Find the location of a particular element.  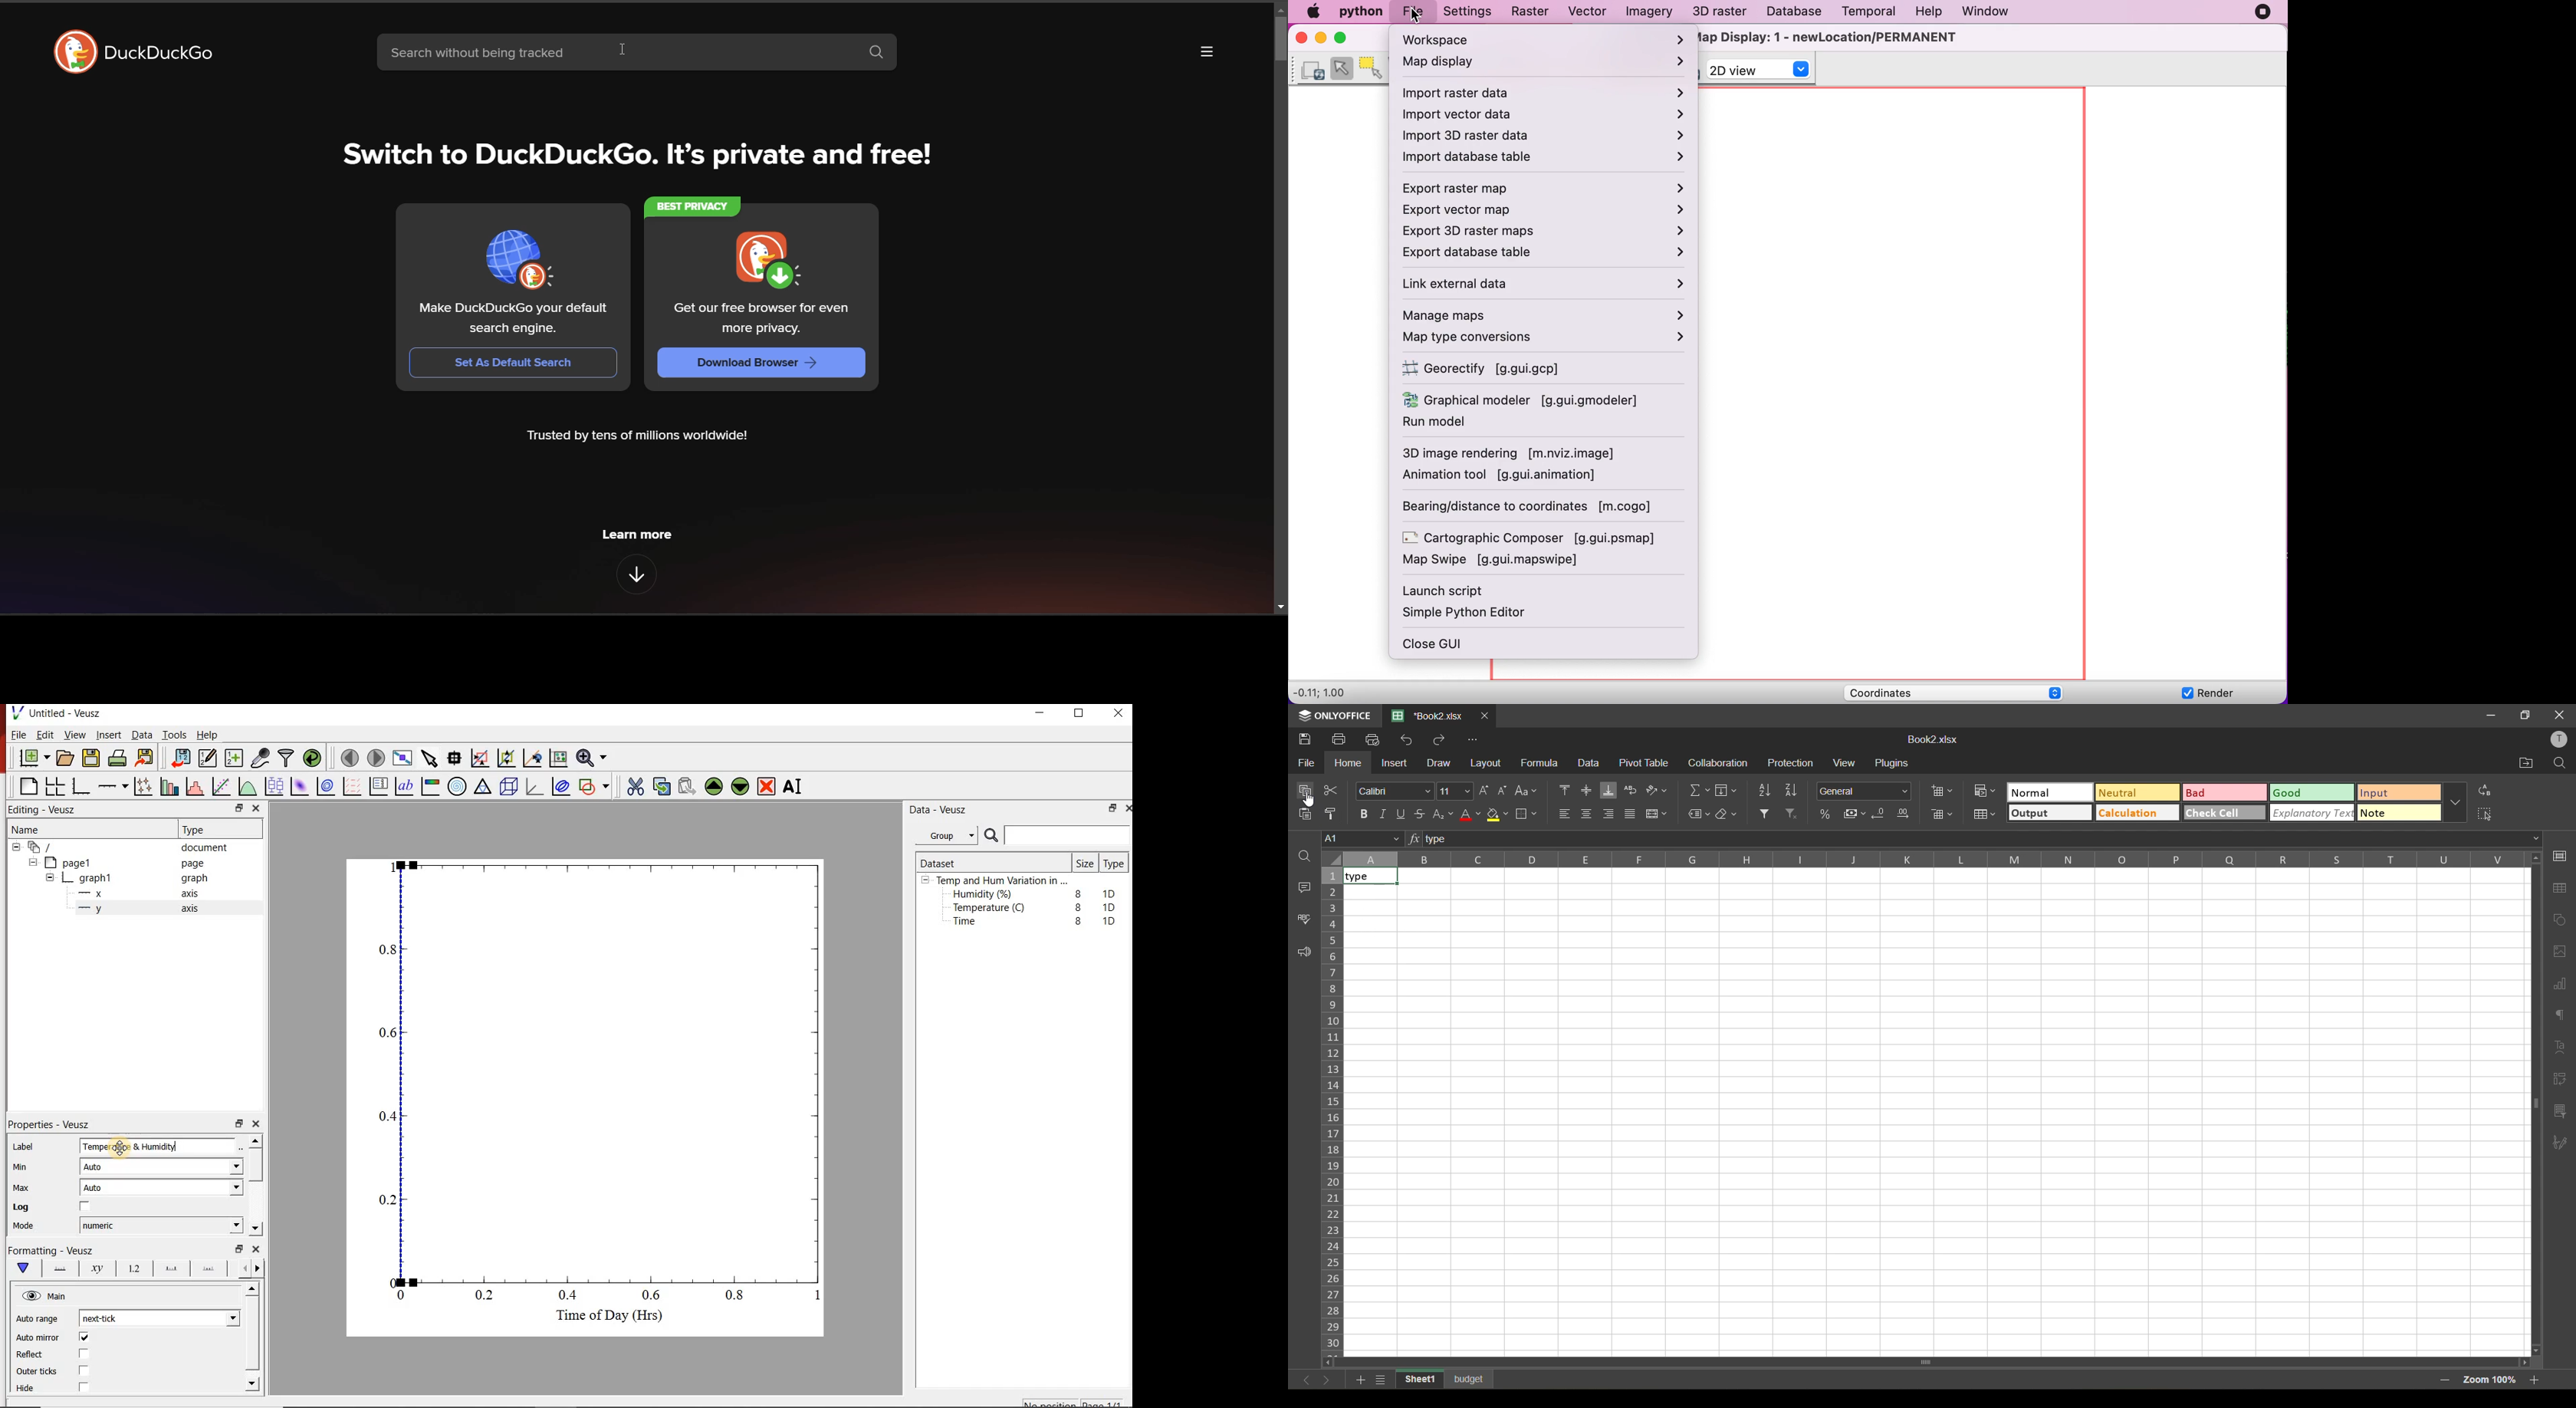

merge and center is located at coordinates (1657, 813).